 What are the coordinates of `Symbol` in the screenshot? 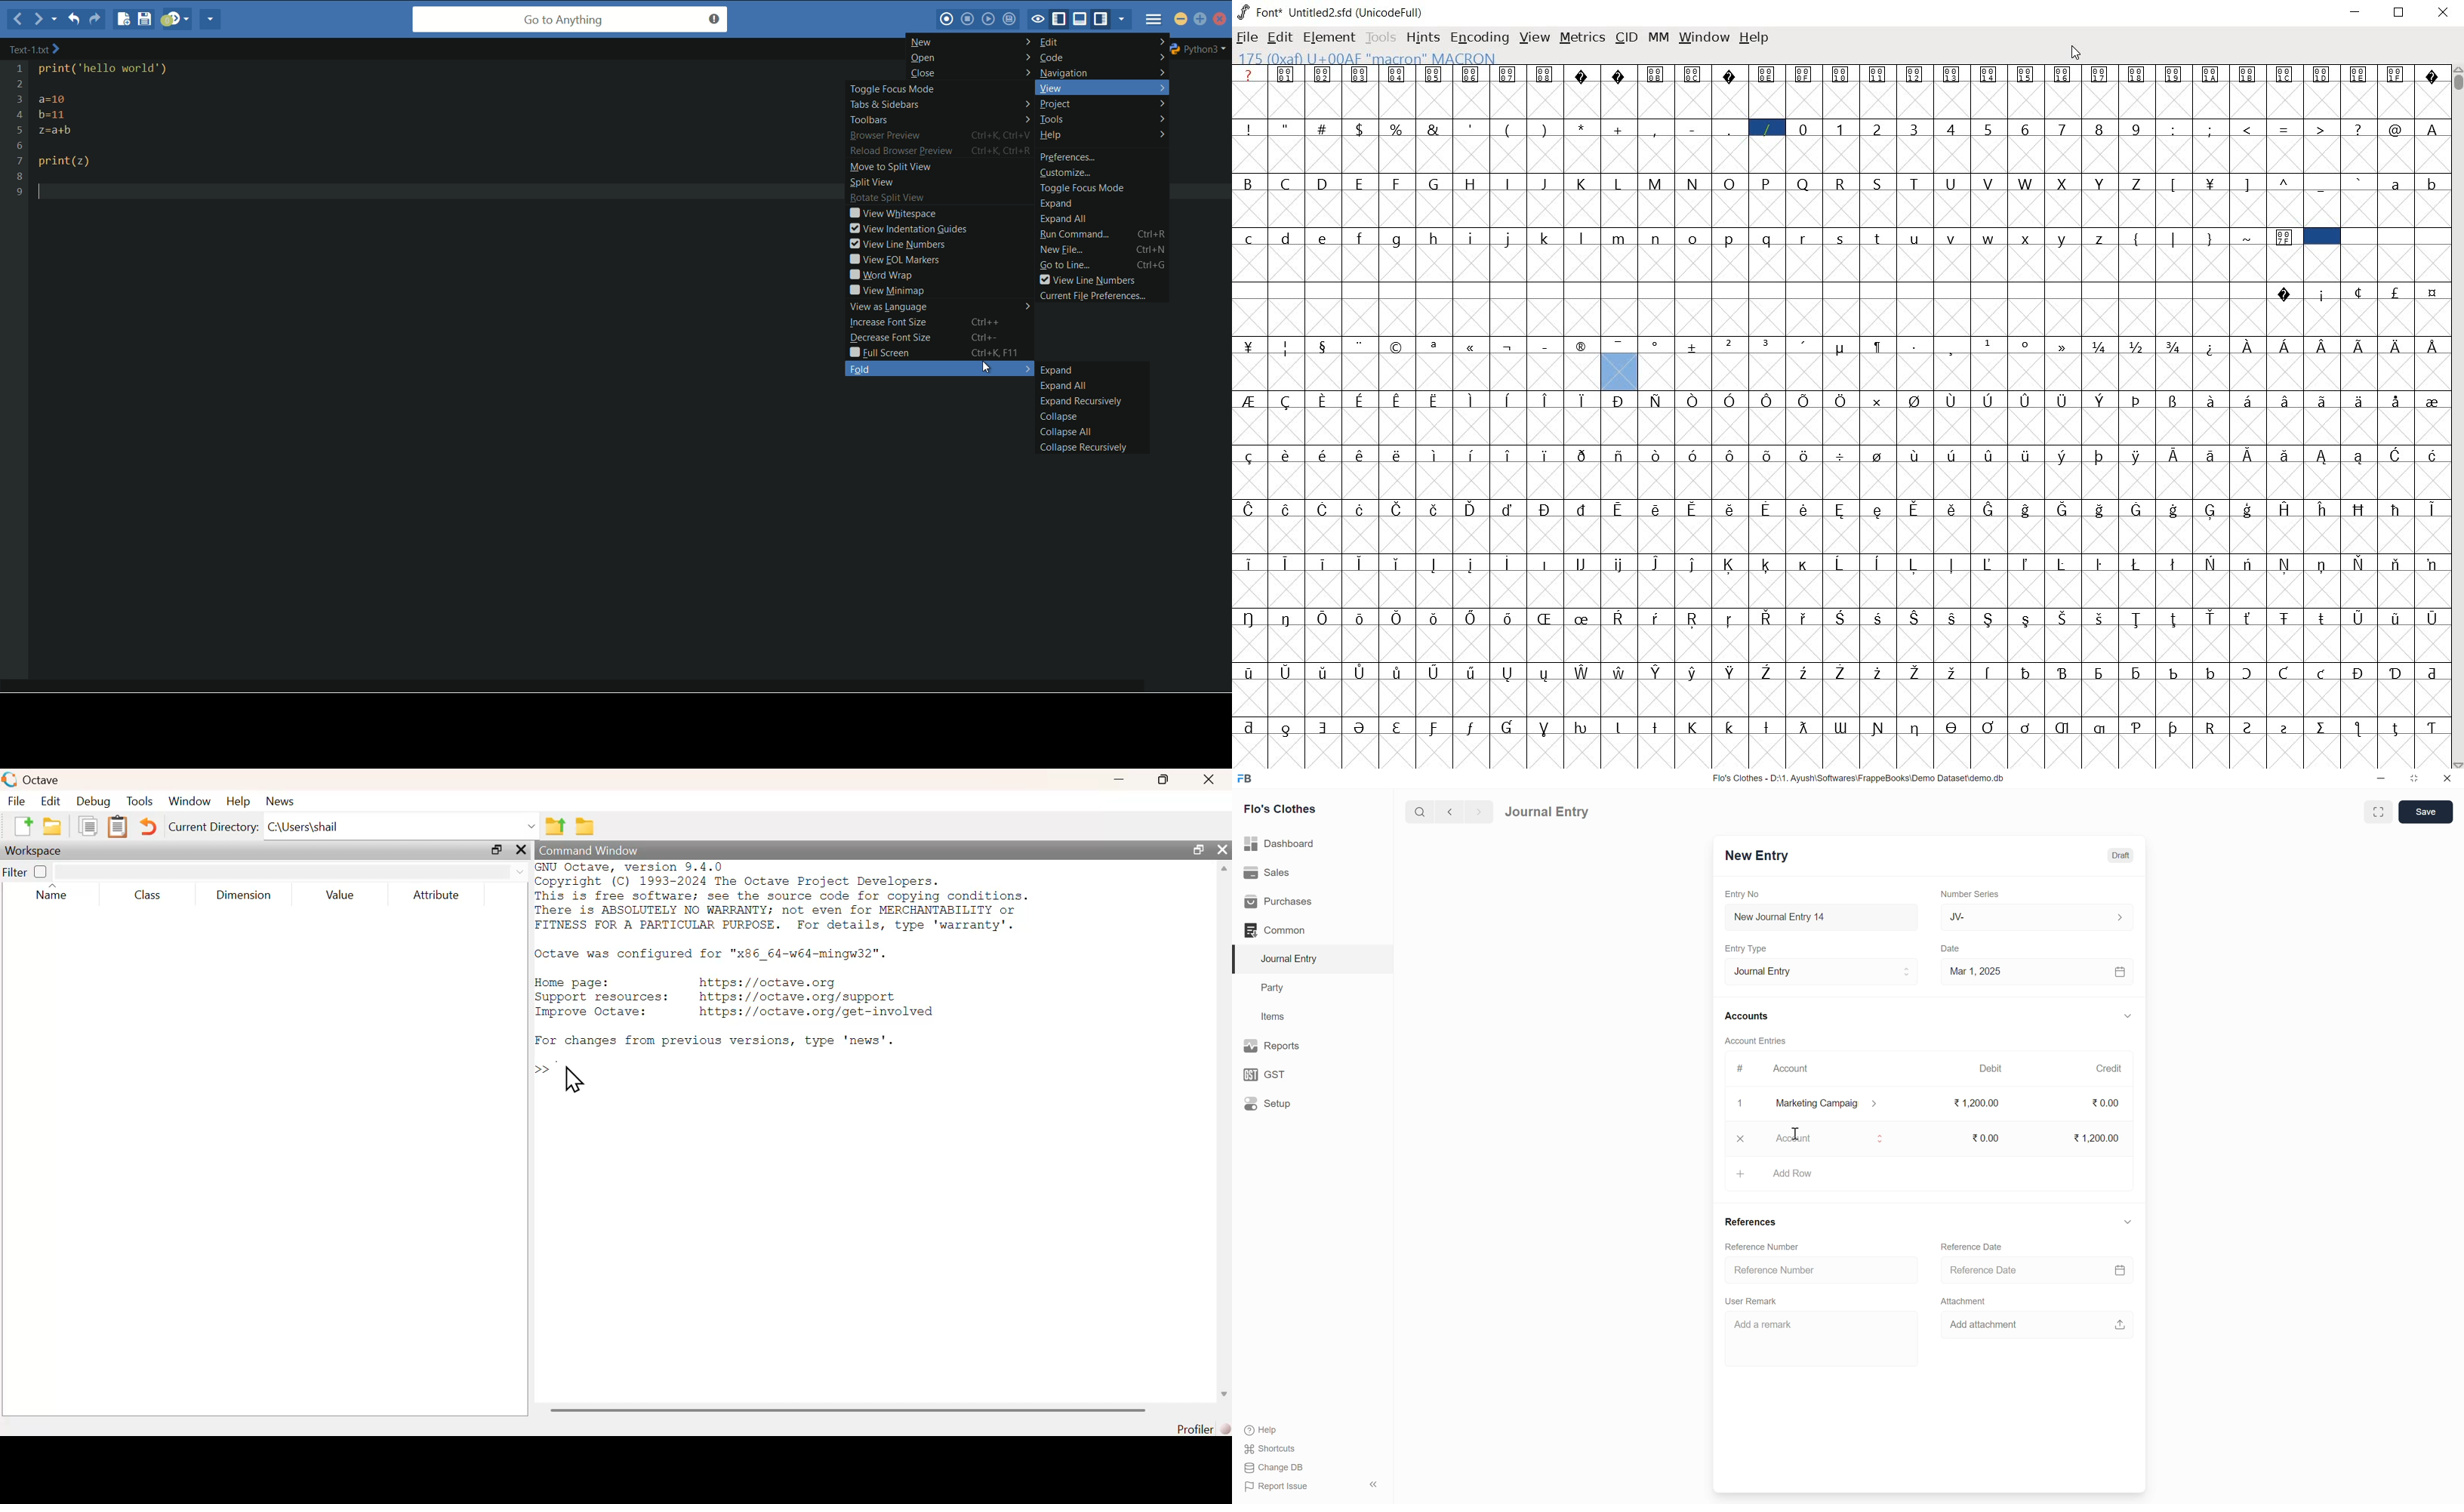 It's located at (1548, 618).